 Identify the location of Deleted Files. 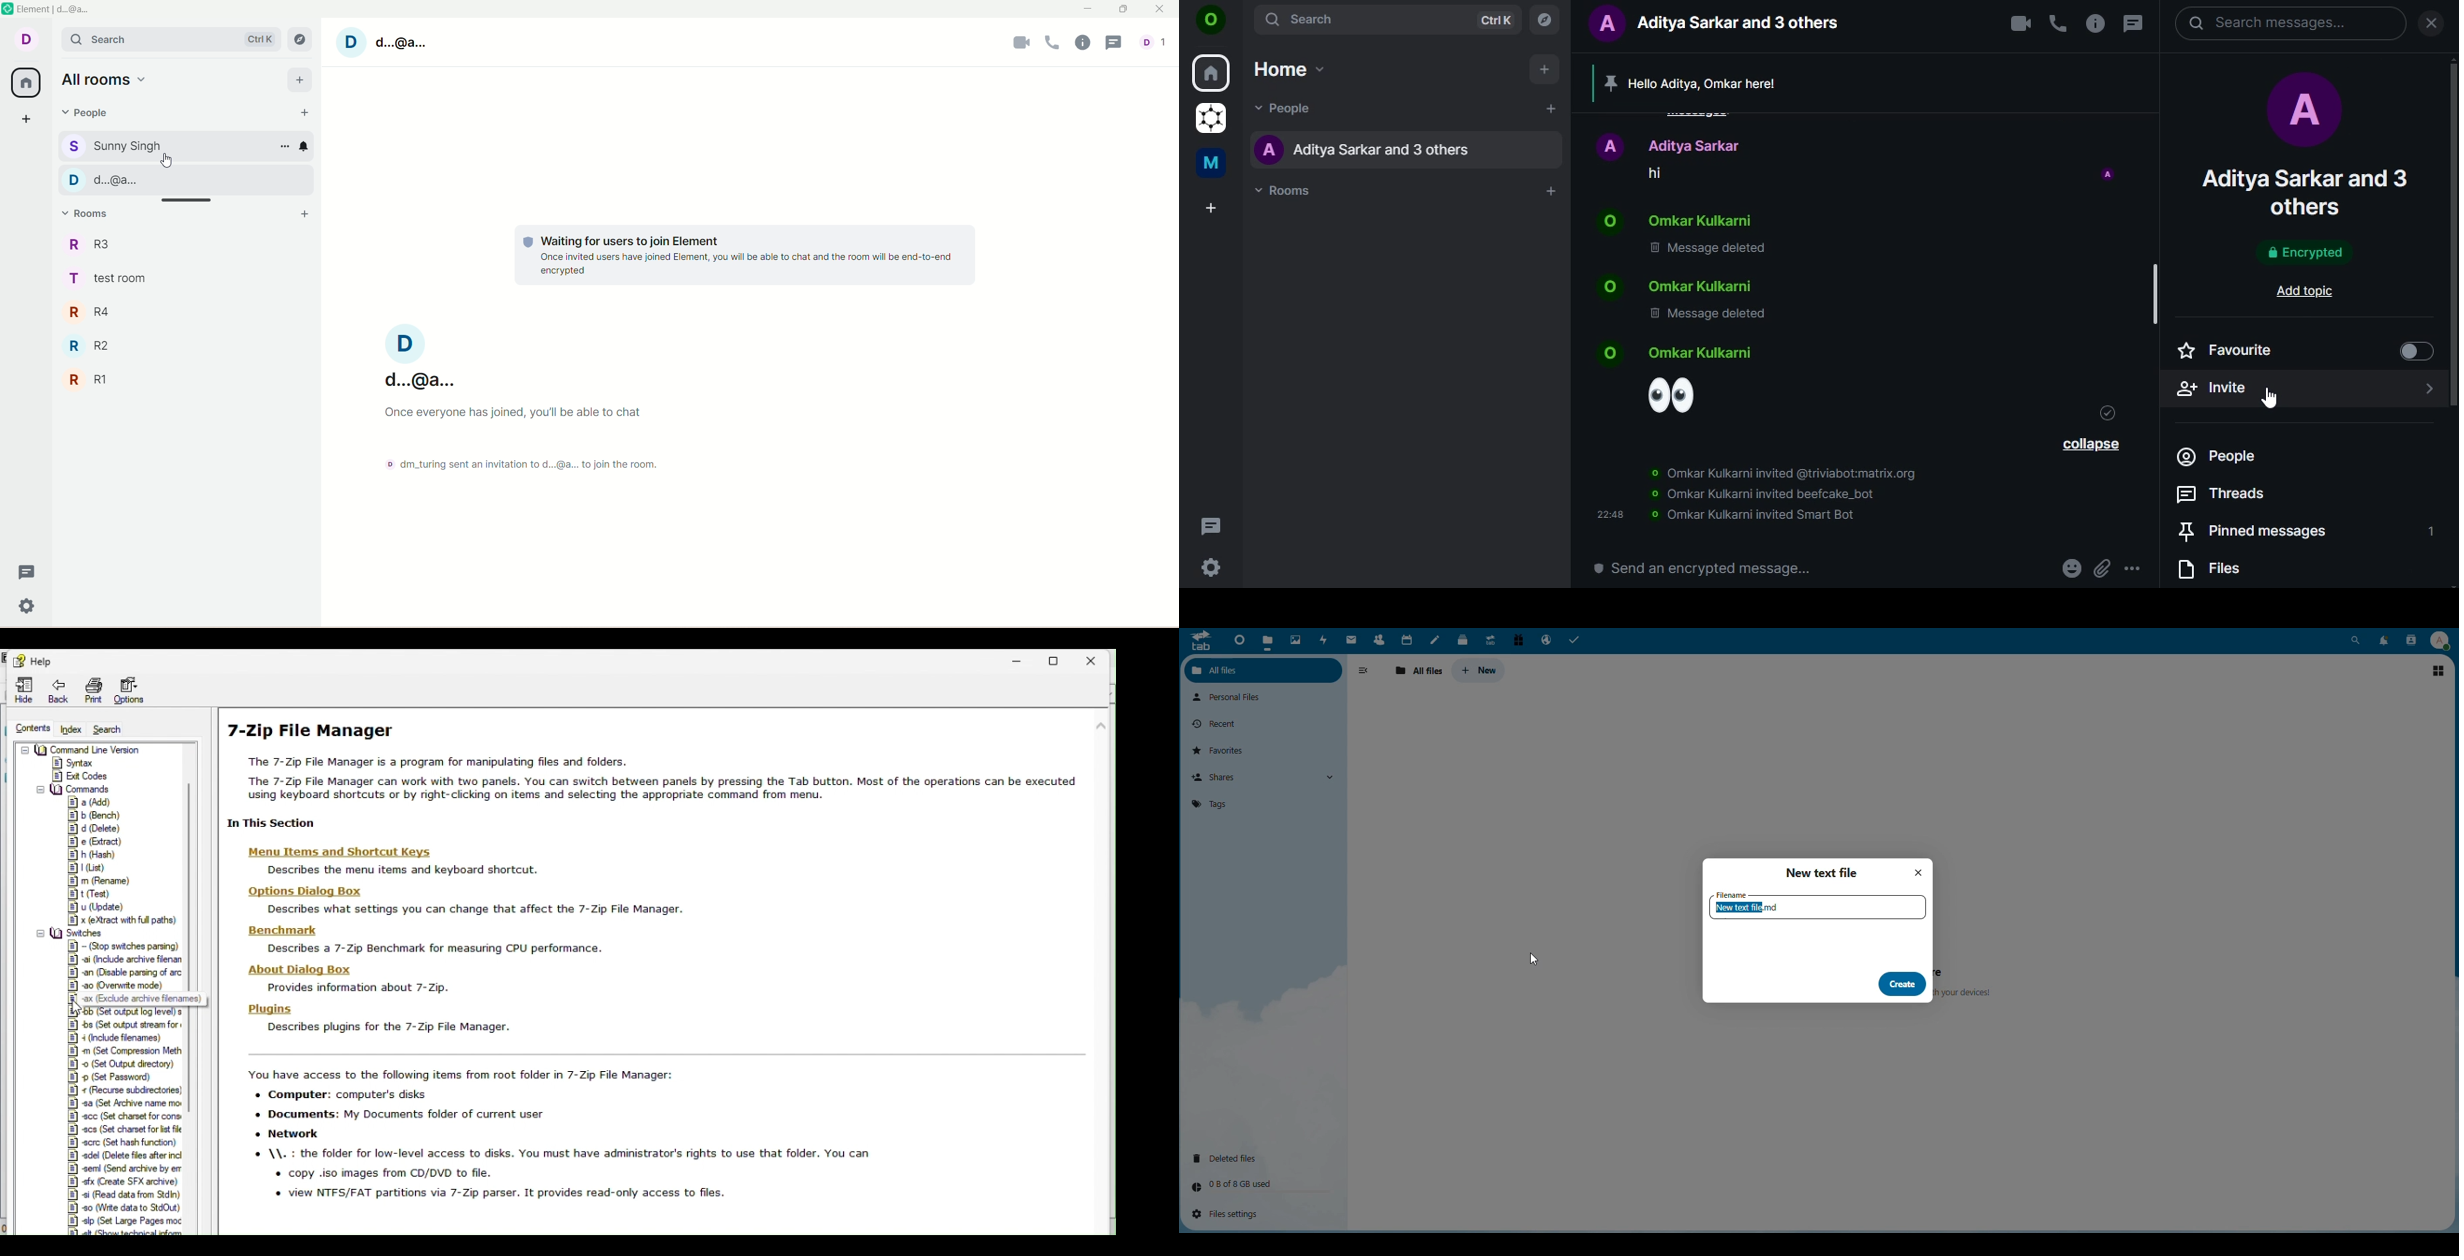
(1232, 1158).